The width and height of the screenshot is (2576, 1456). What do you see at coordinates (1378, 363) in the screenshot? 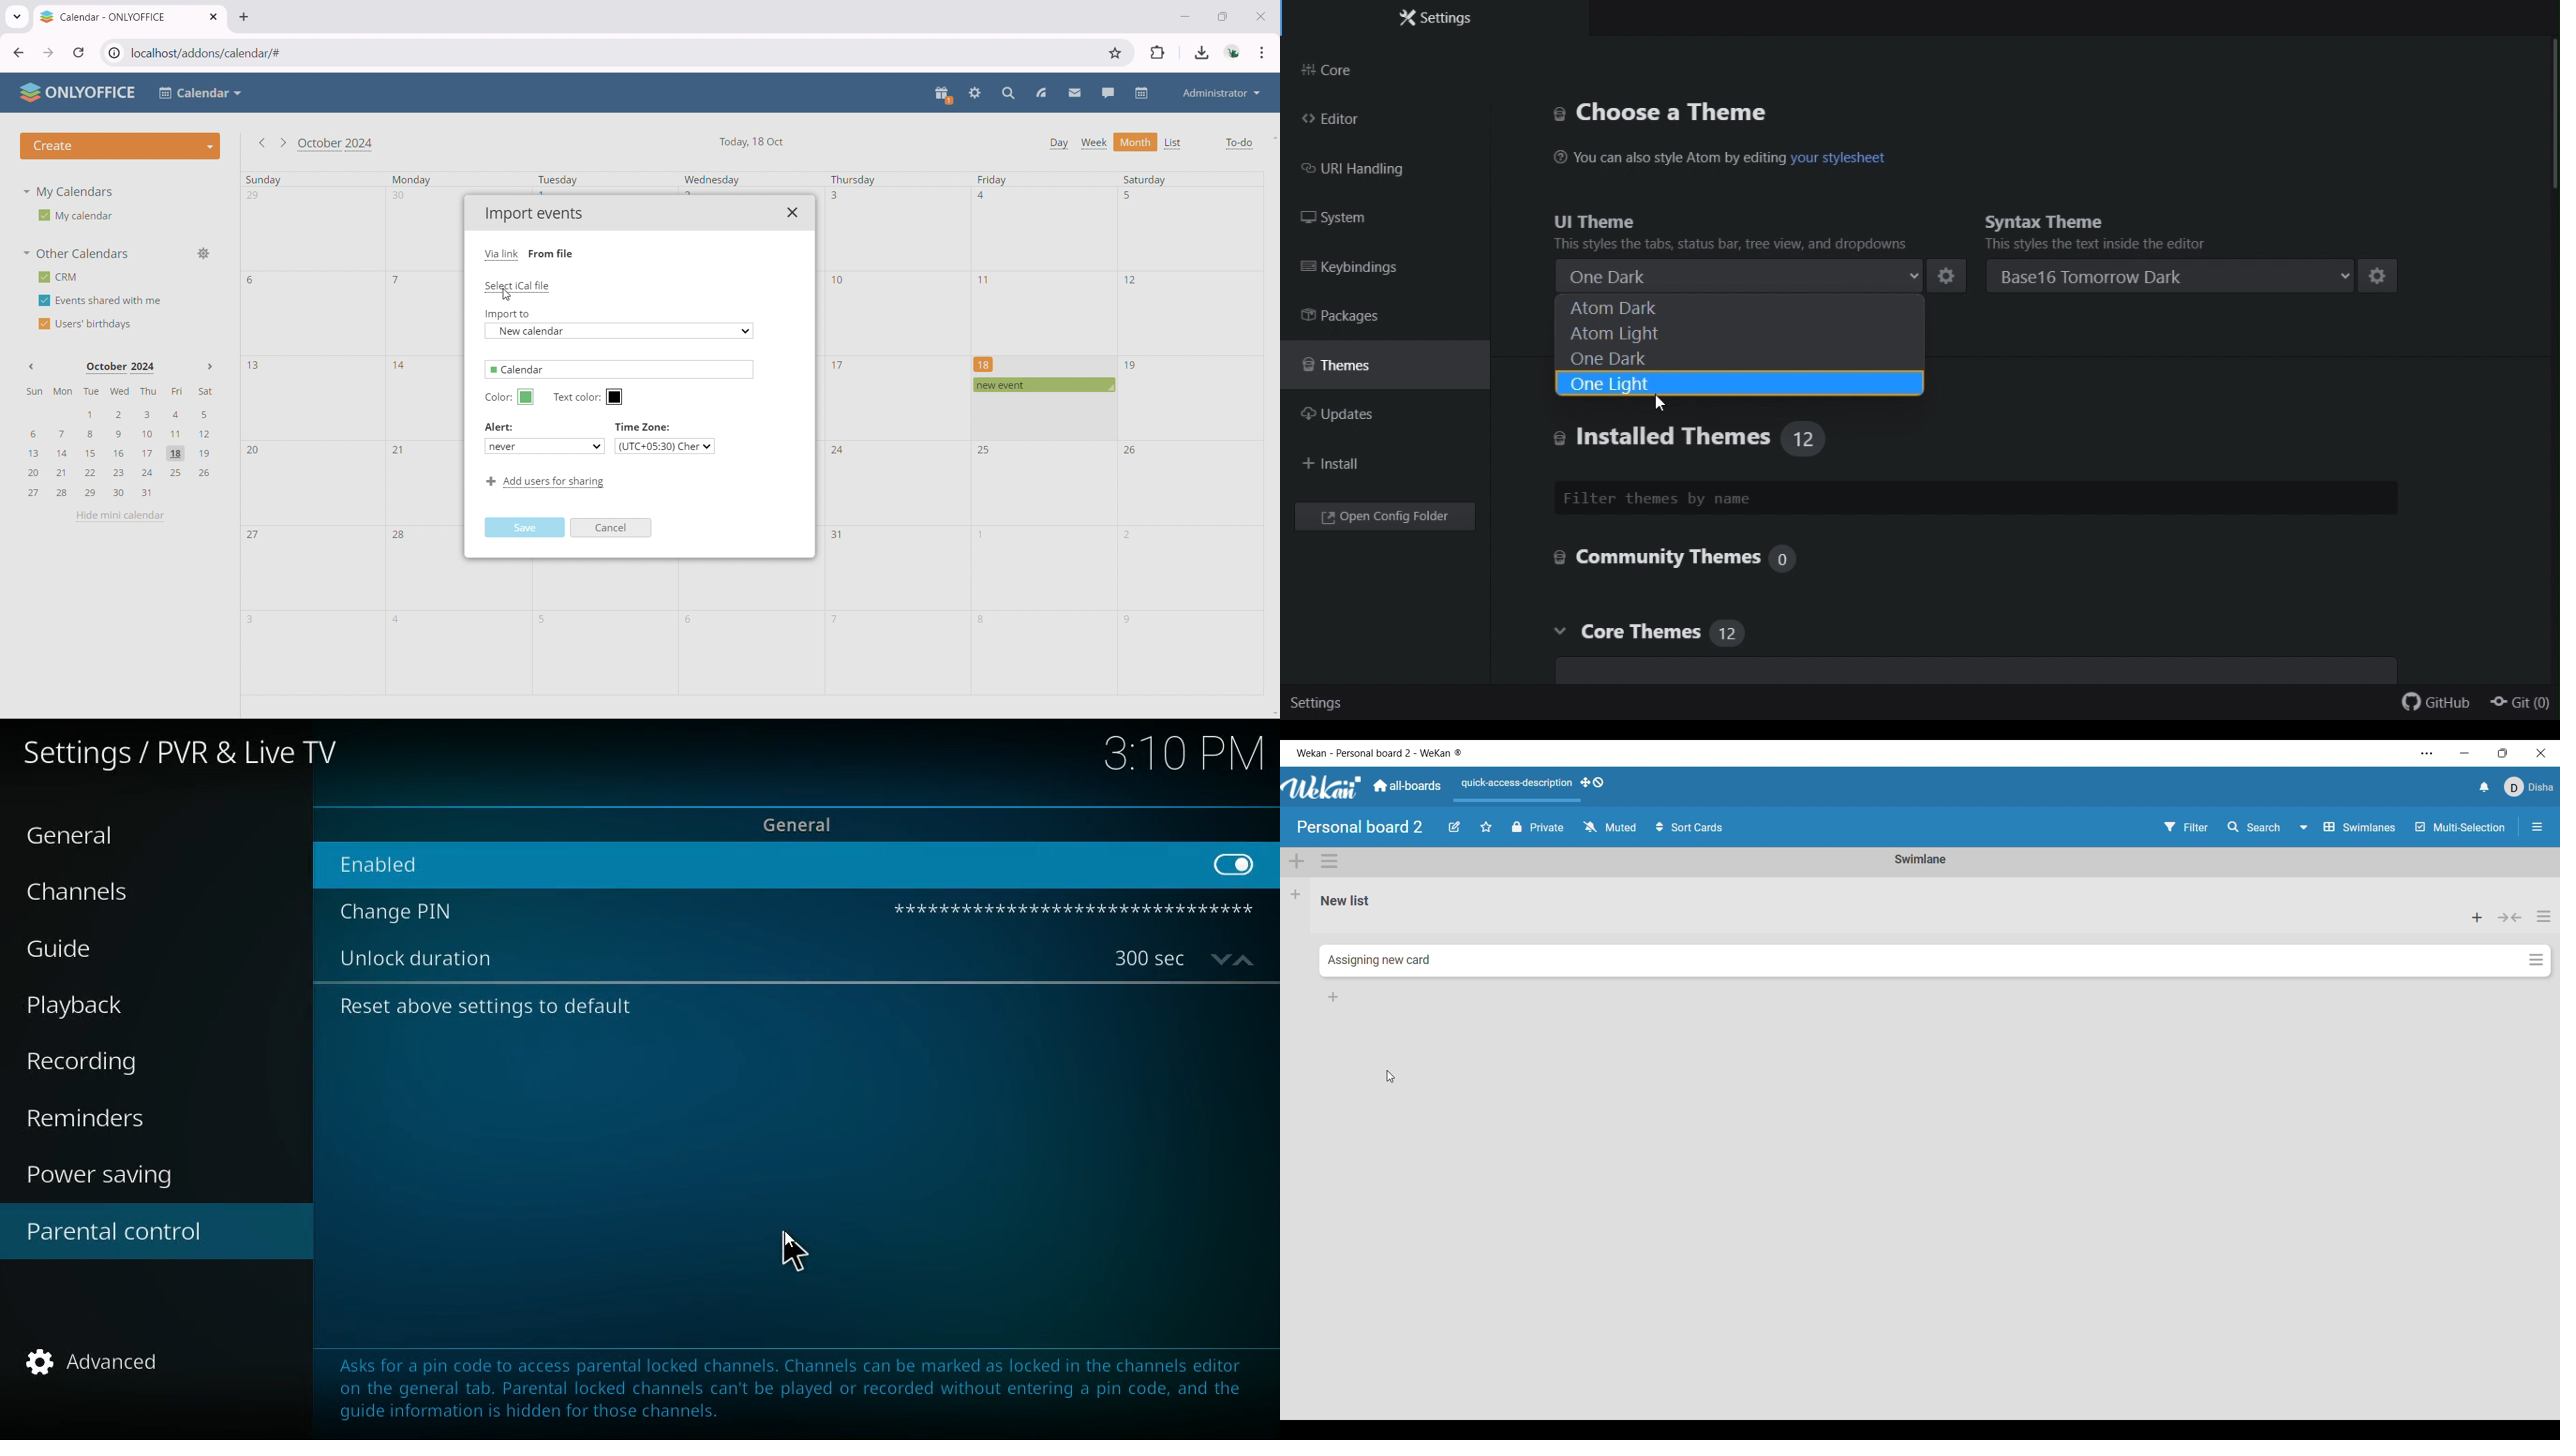
I see `themes` at bounding box center [1378, 363].